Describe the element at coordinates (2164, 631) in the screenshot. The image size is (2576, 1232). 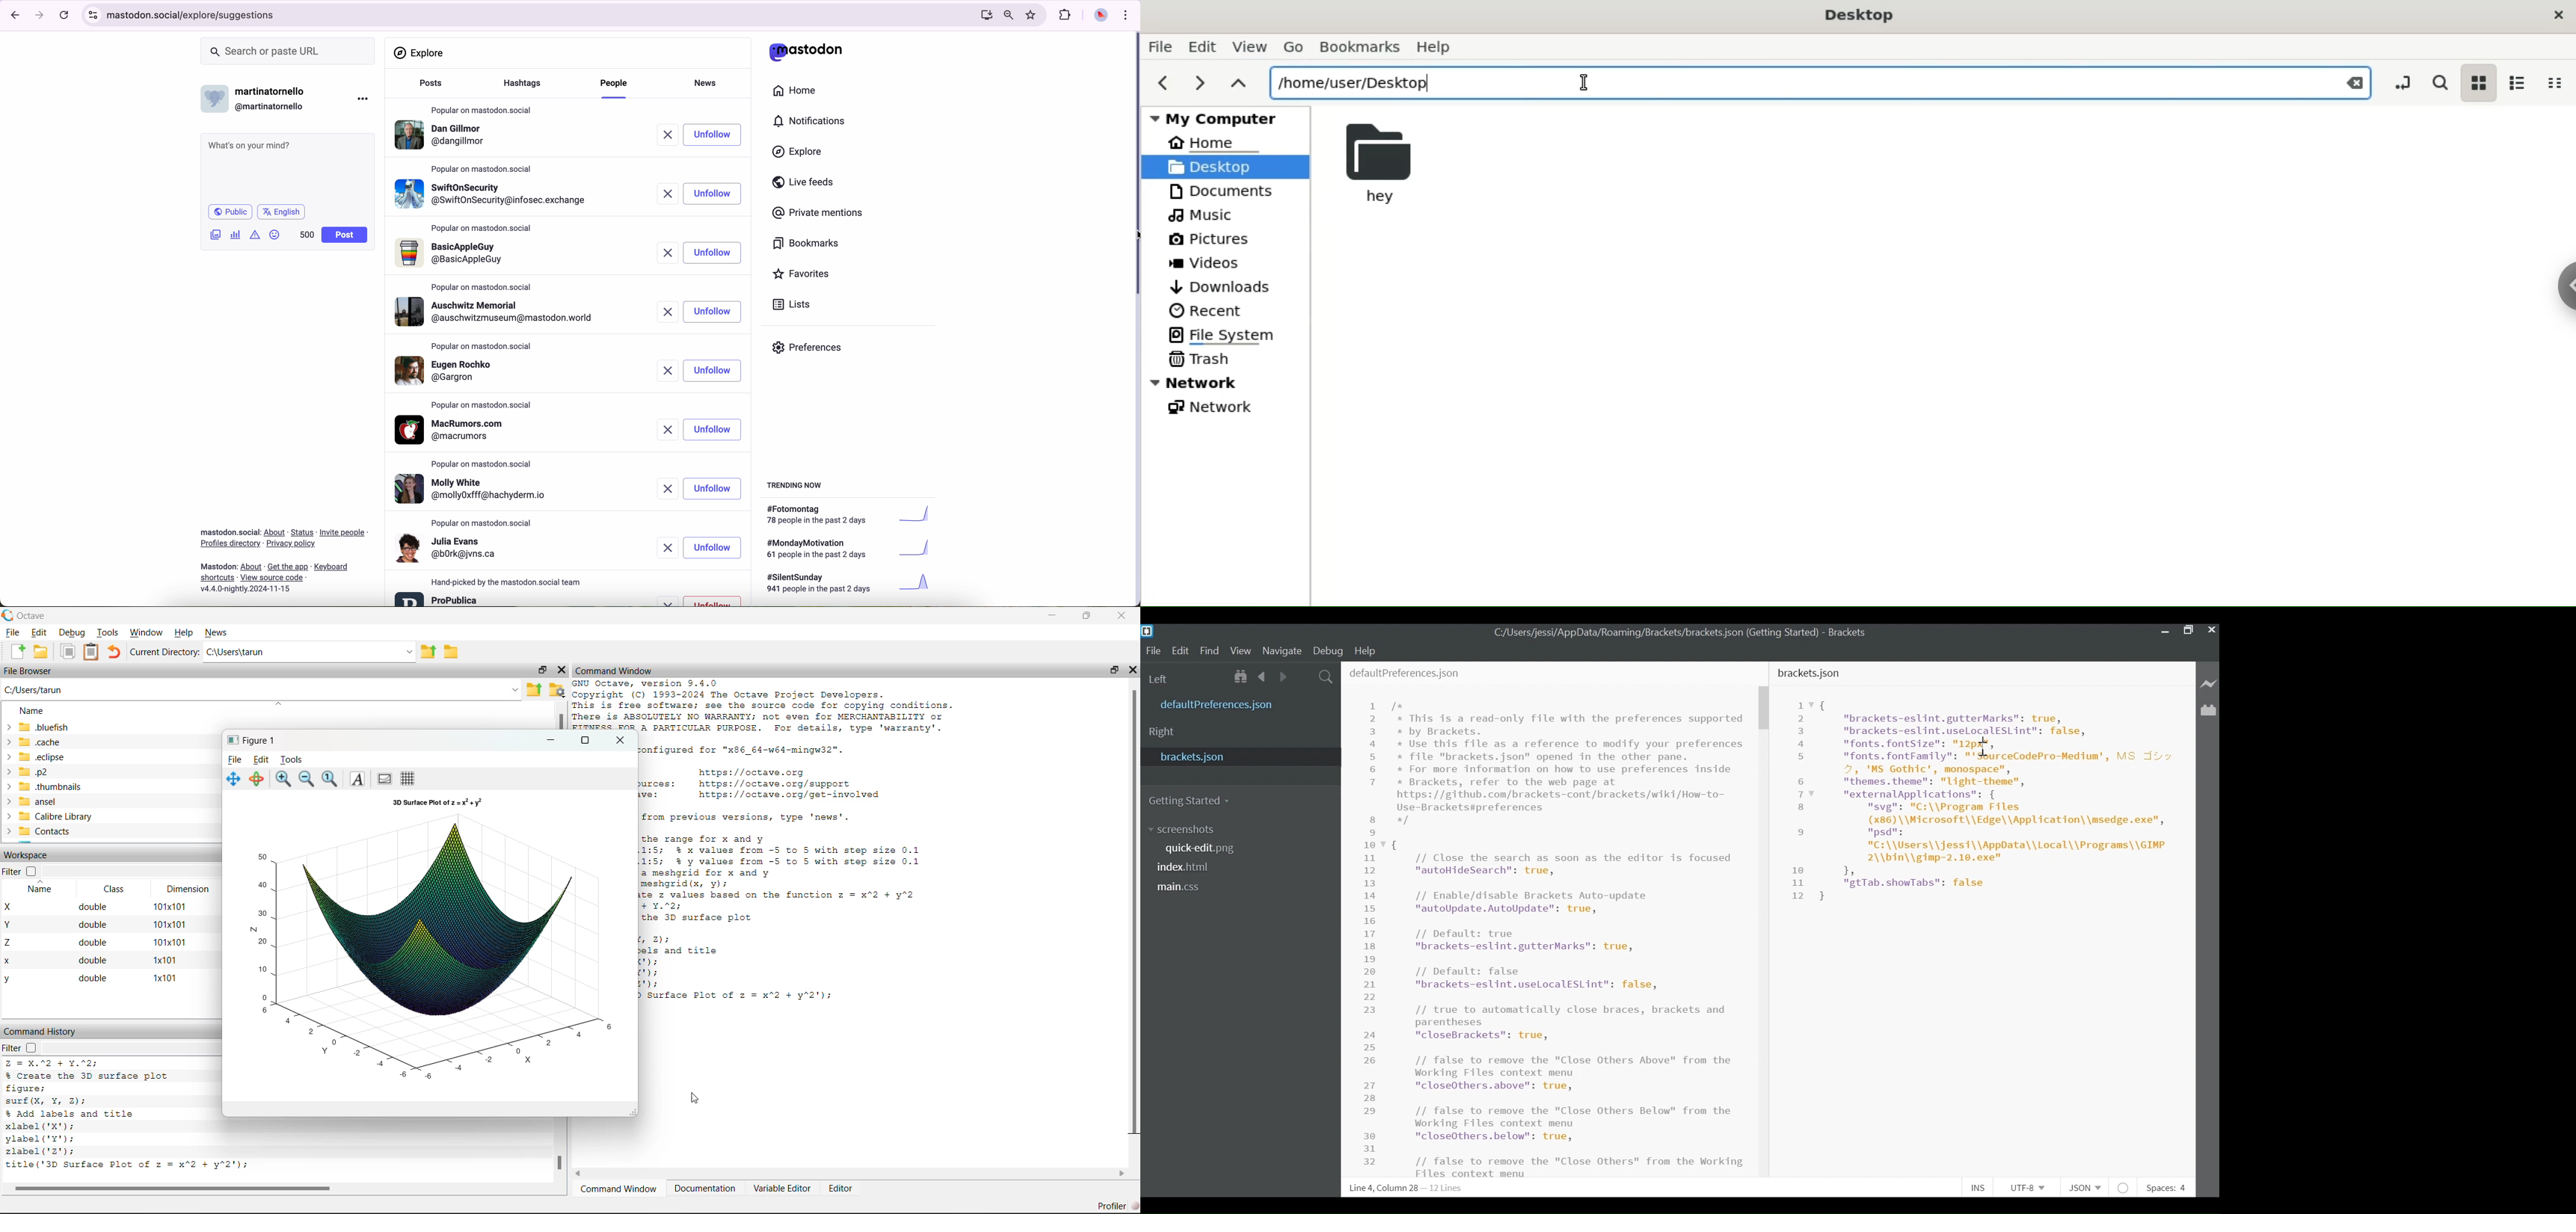
I see `minimize` at that location.